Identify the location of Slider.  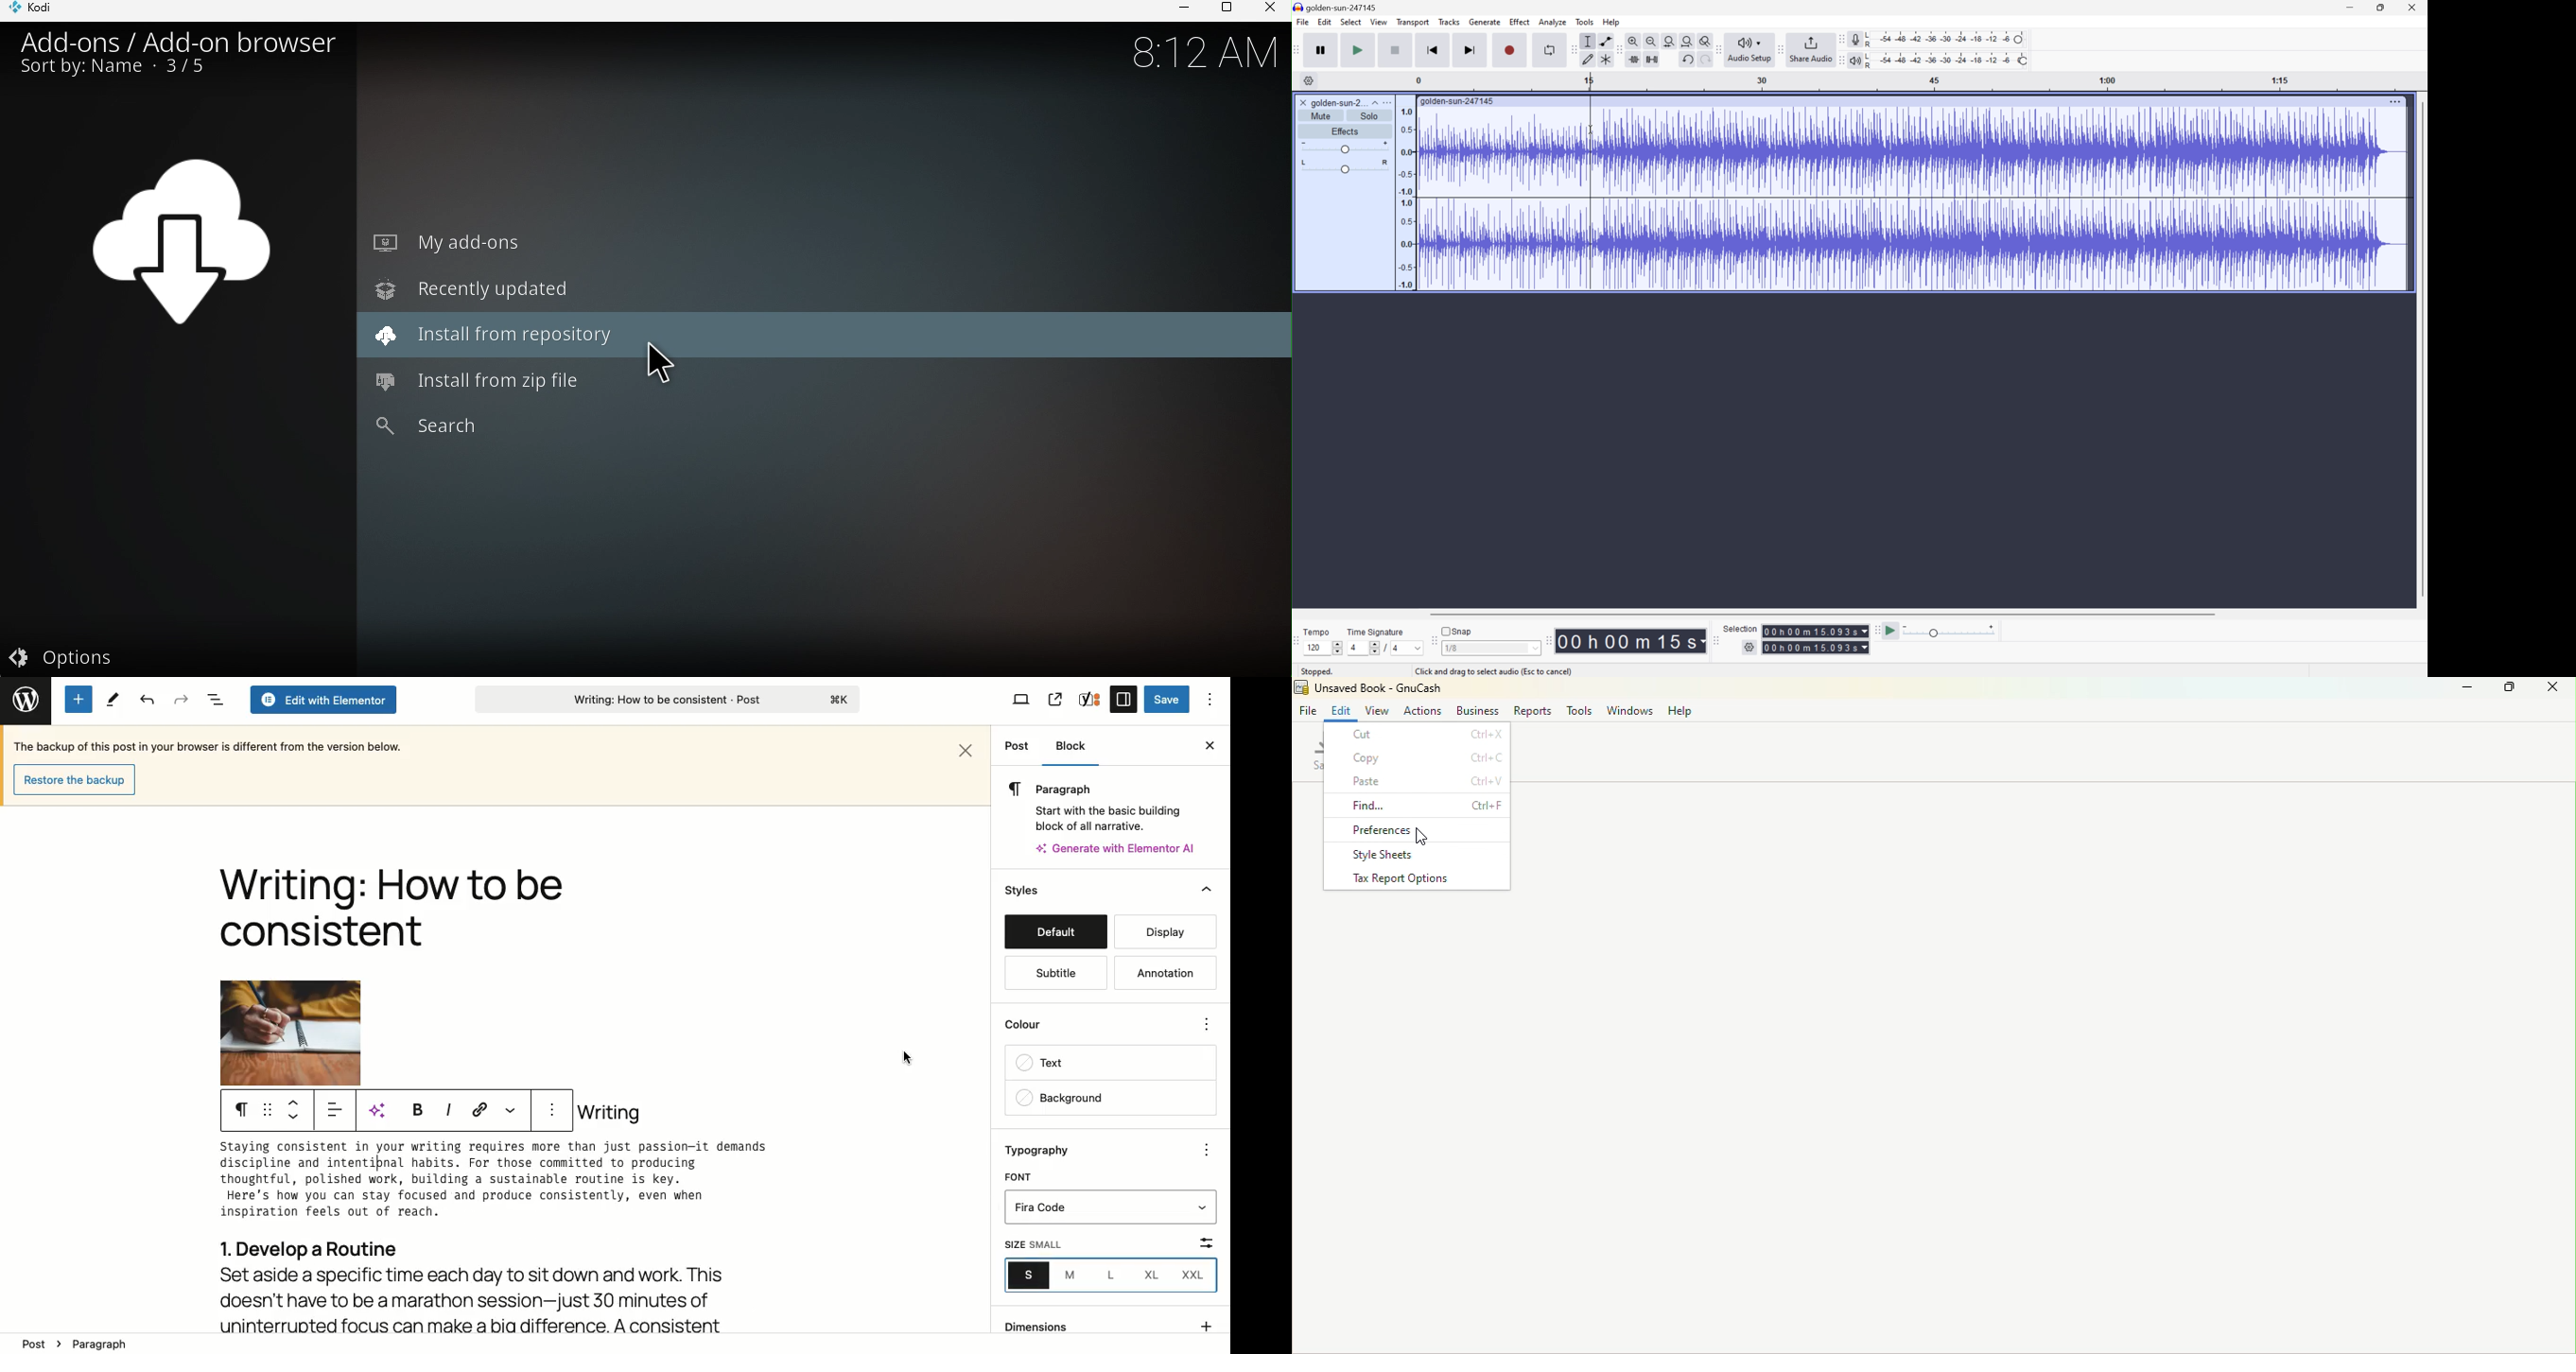
(1335, 646).